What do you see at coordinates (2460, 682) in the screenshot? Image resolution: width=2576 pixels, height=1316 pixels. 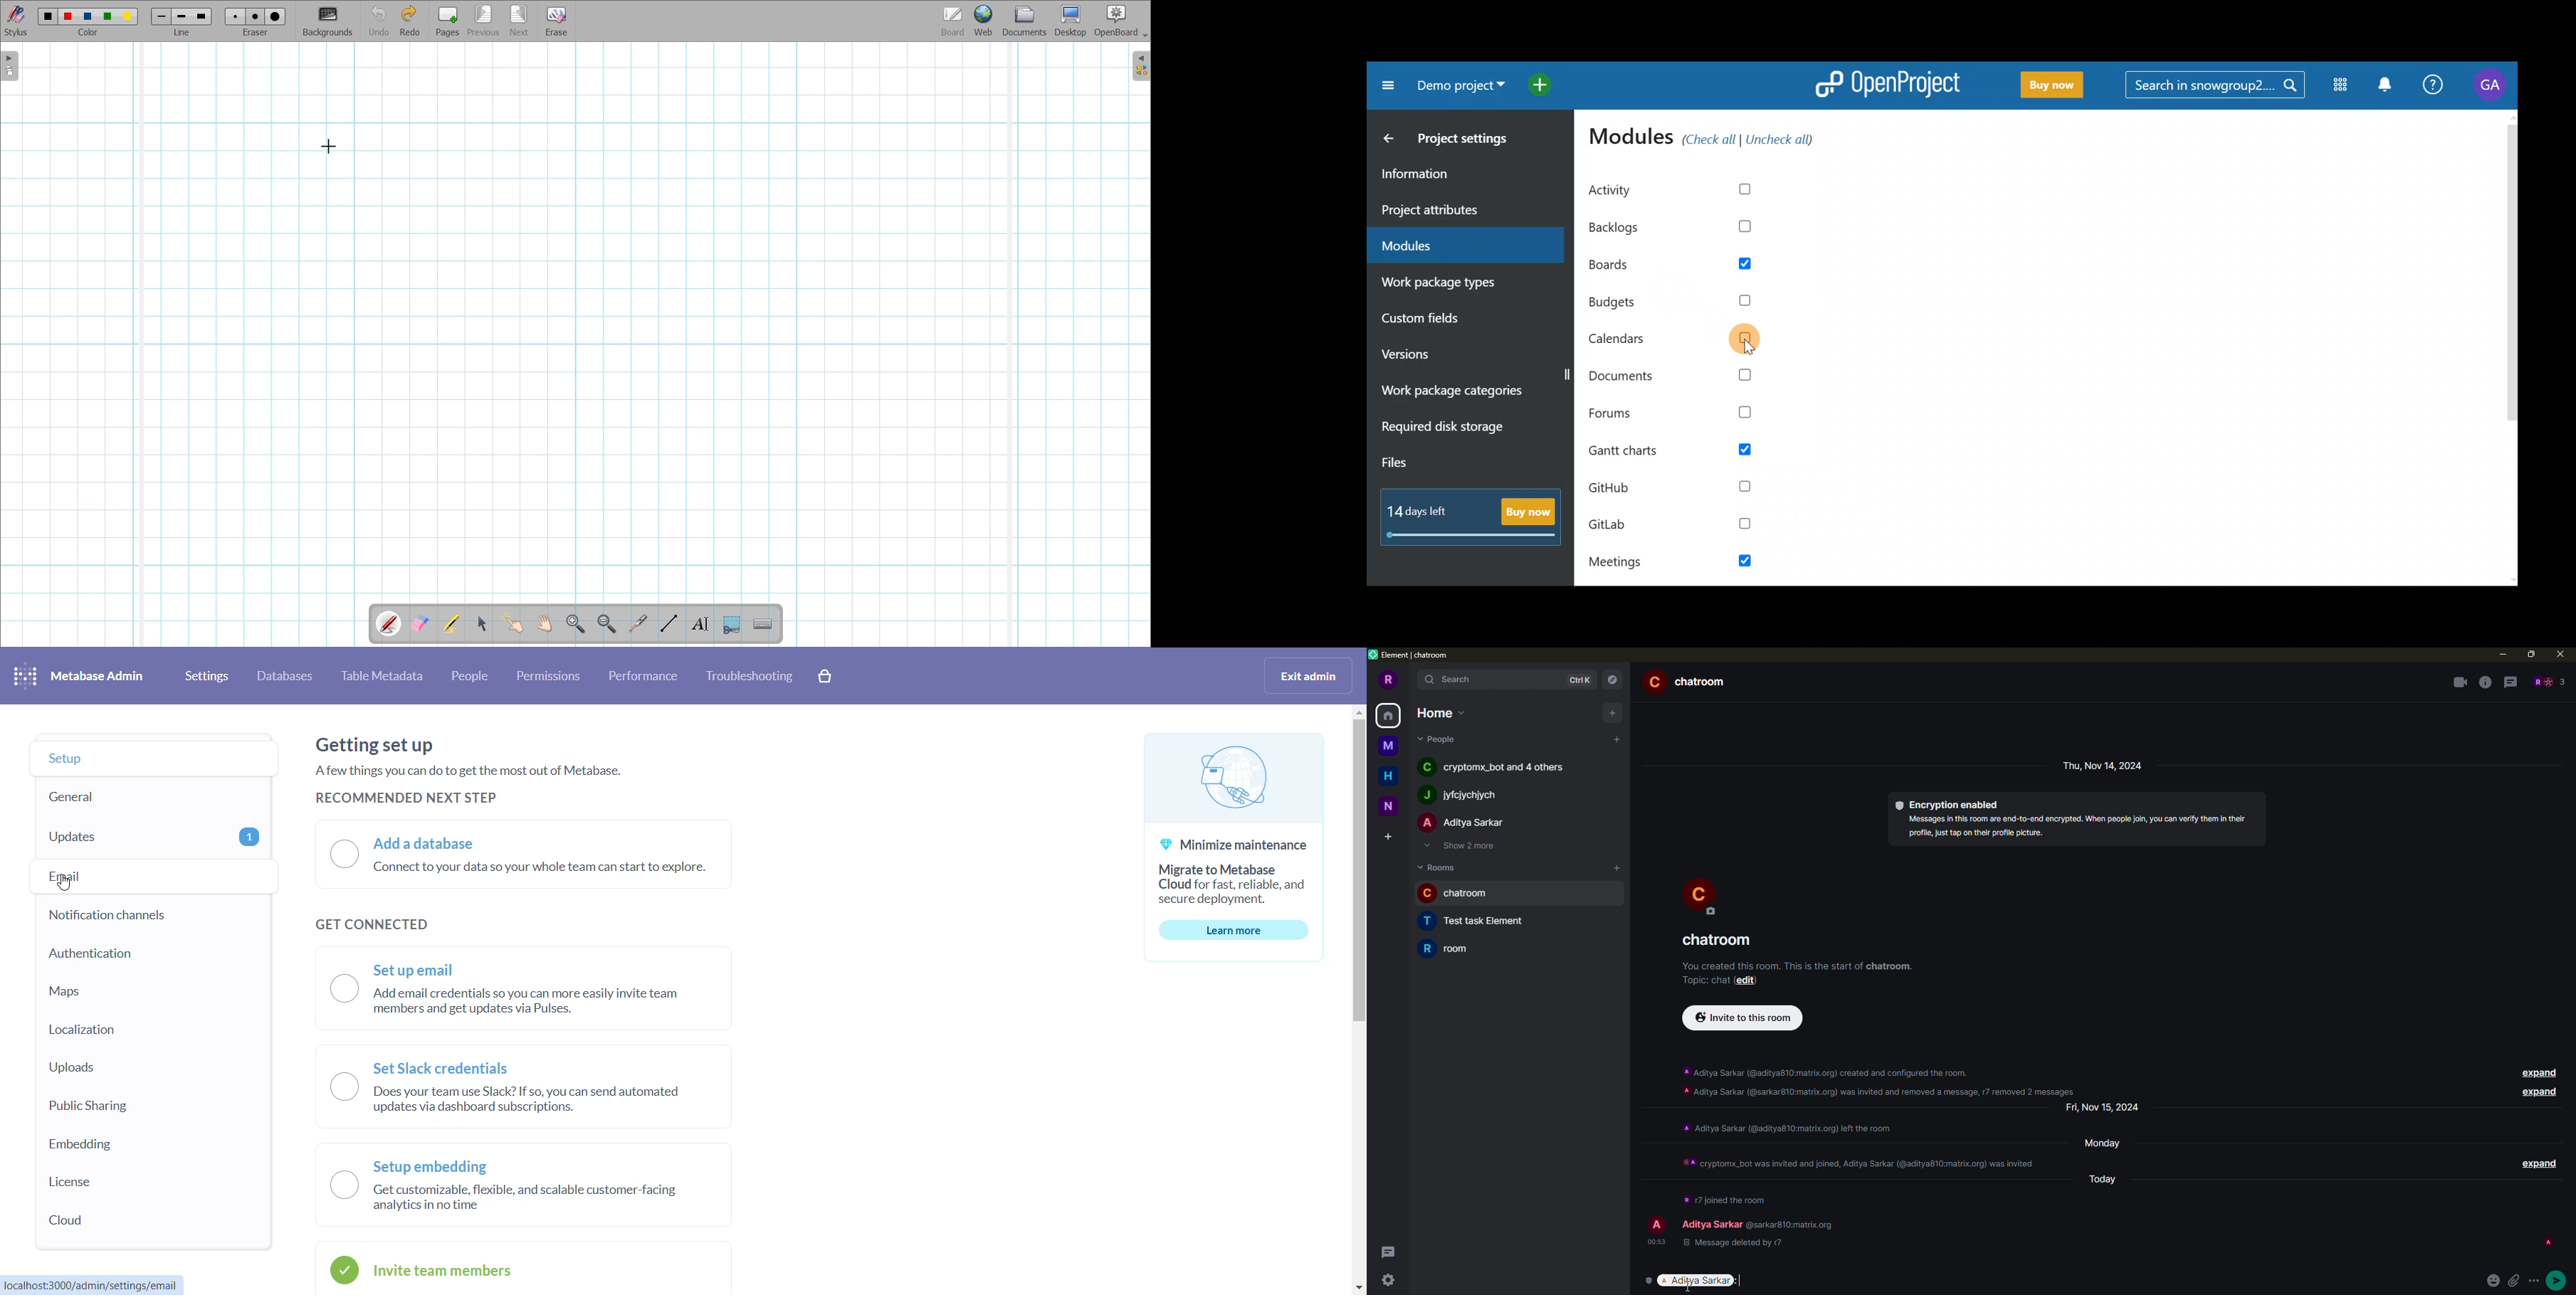 I see `video call` at bounding box center [2460, 682].